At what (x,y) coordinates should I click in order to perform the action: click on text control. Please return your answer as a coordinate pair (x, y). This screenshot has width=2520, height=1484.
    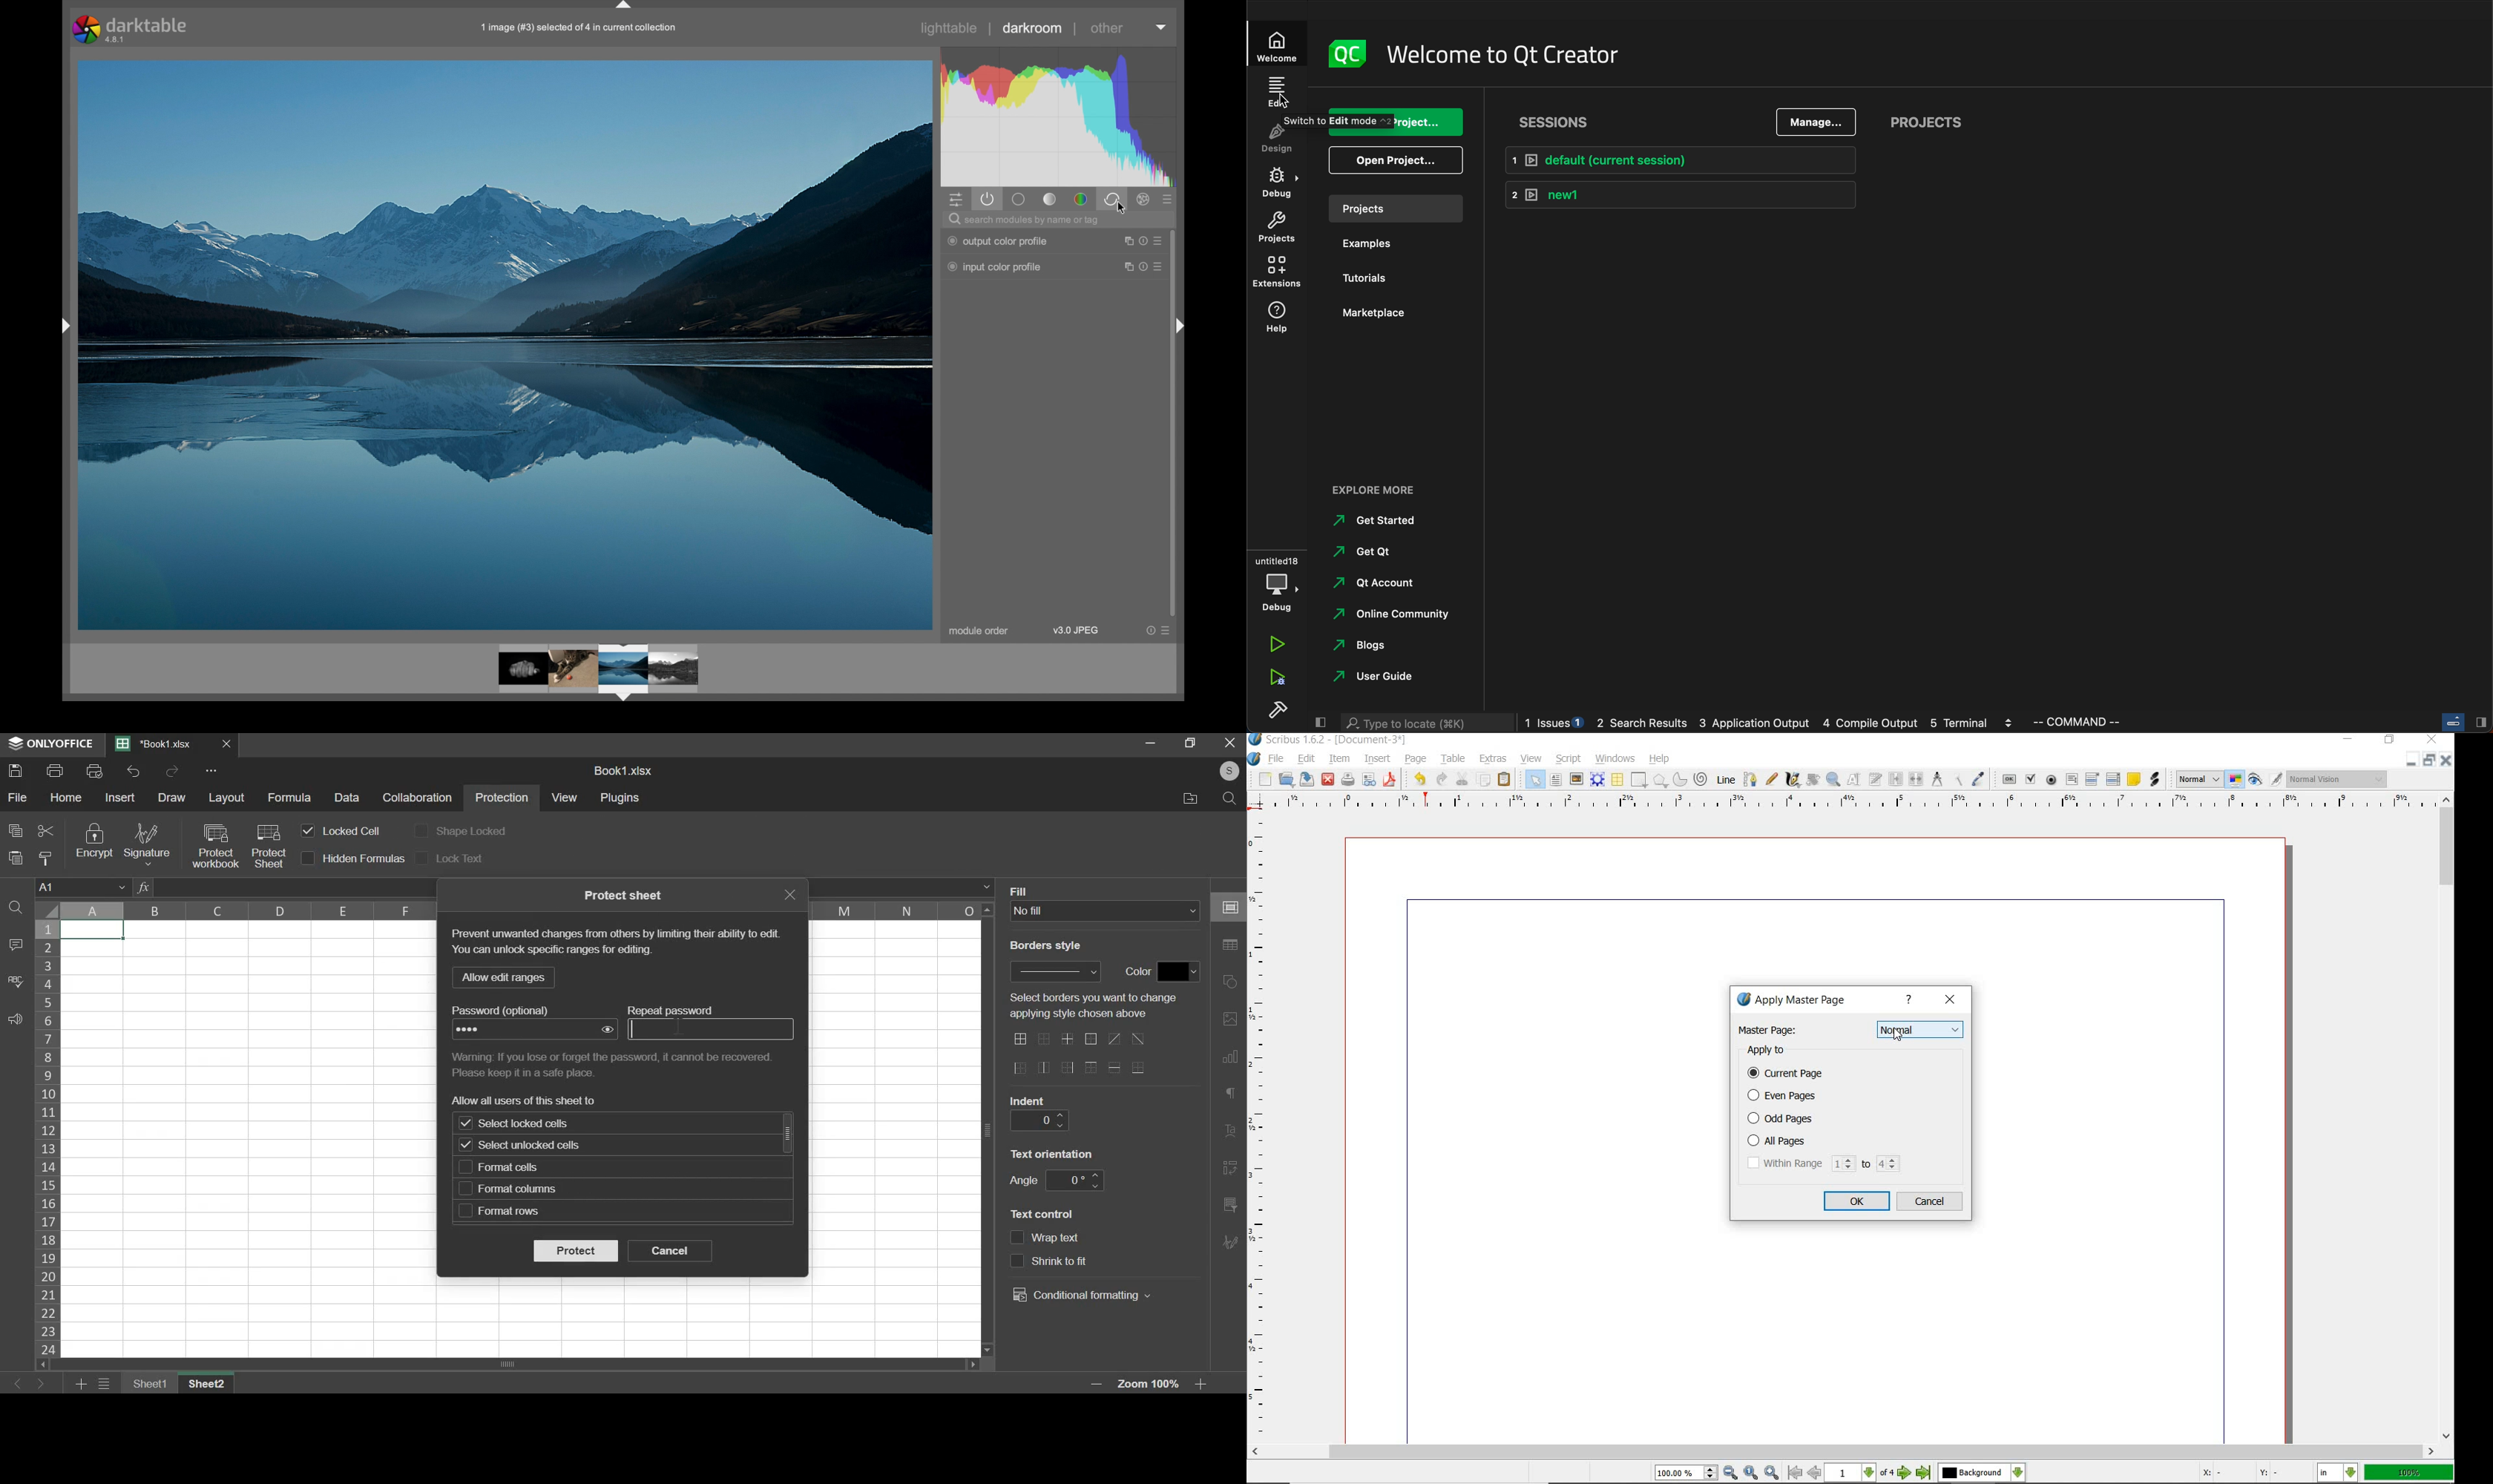
    Looking at the image, I should click on (1081, 1261).